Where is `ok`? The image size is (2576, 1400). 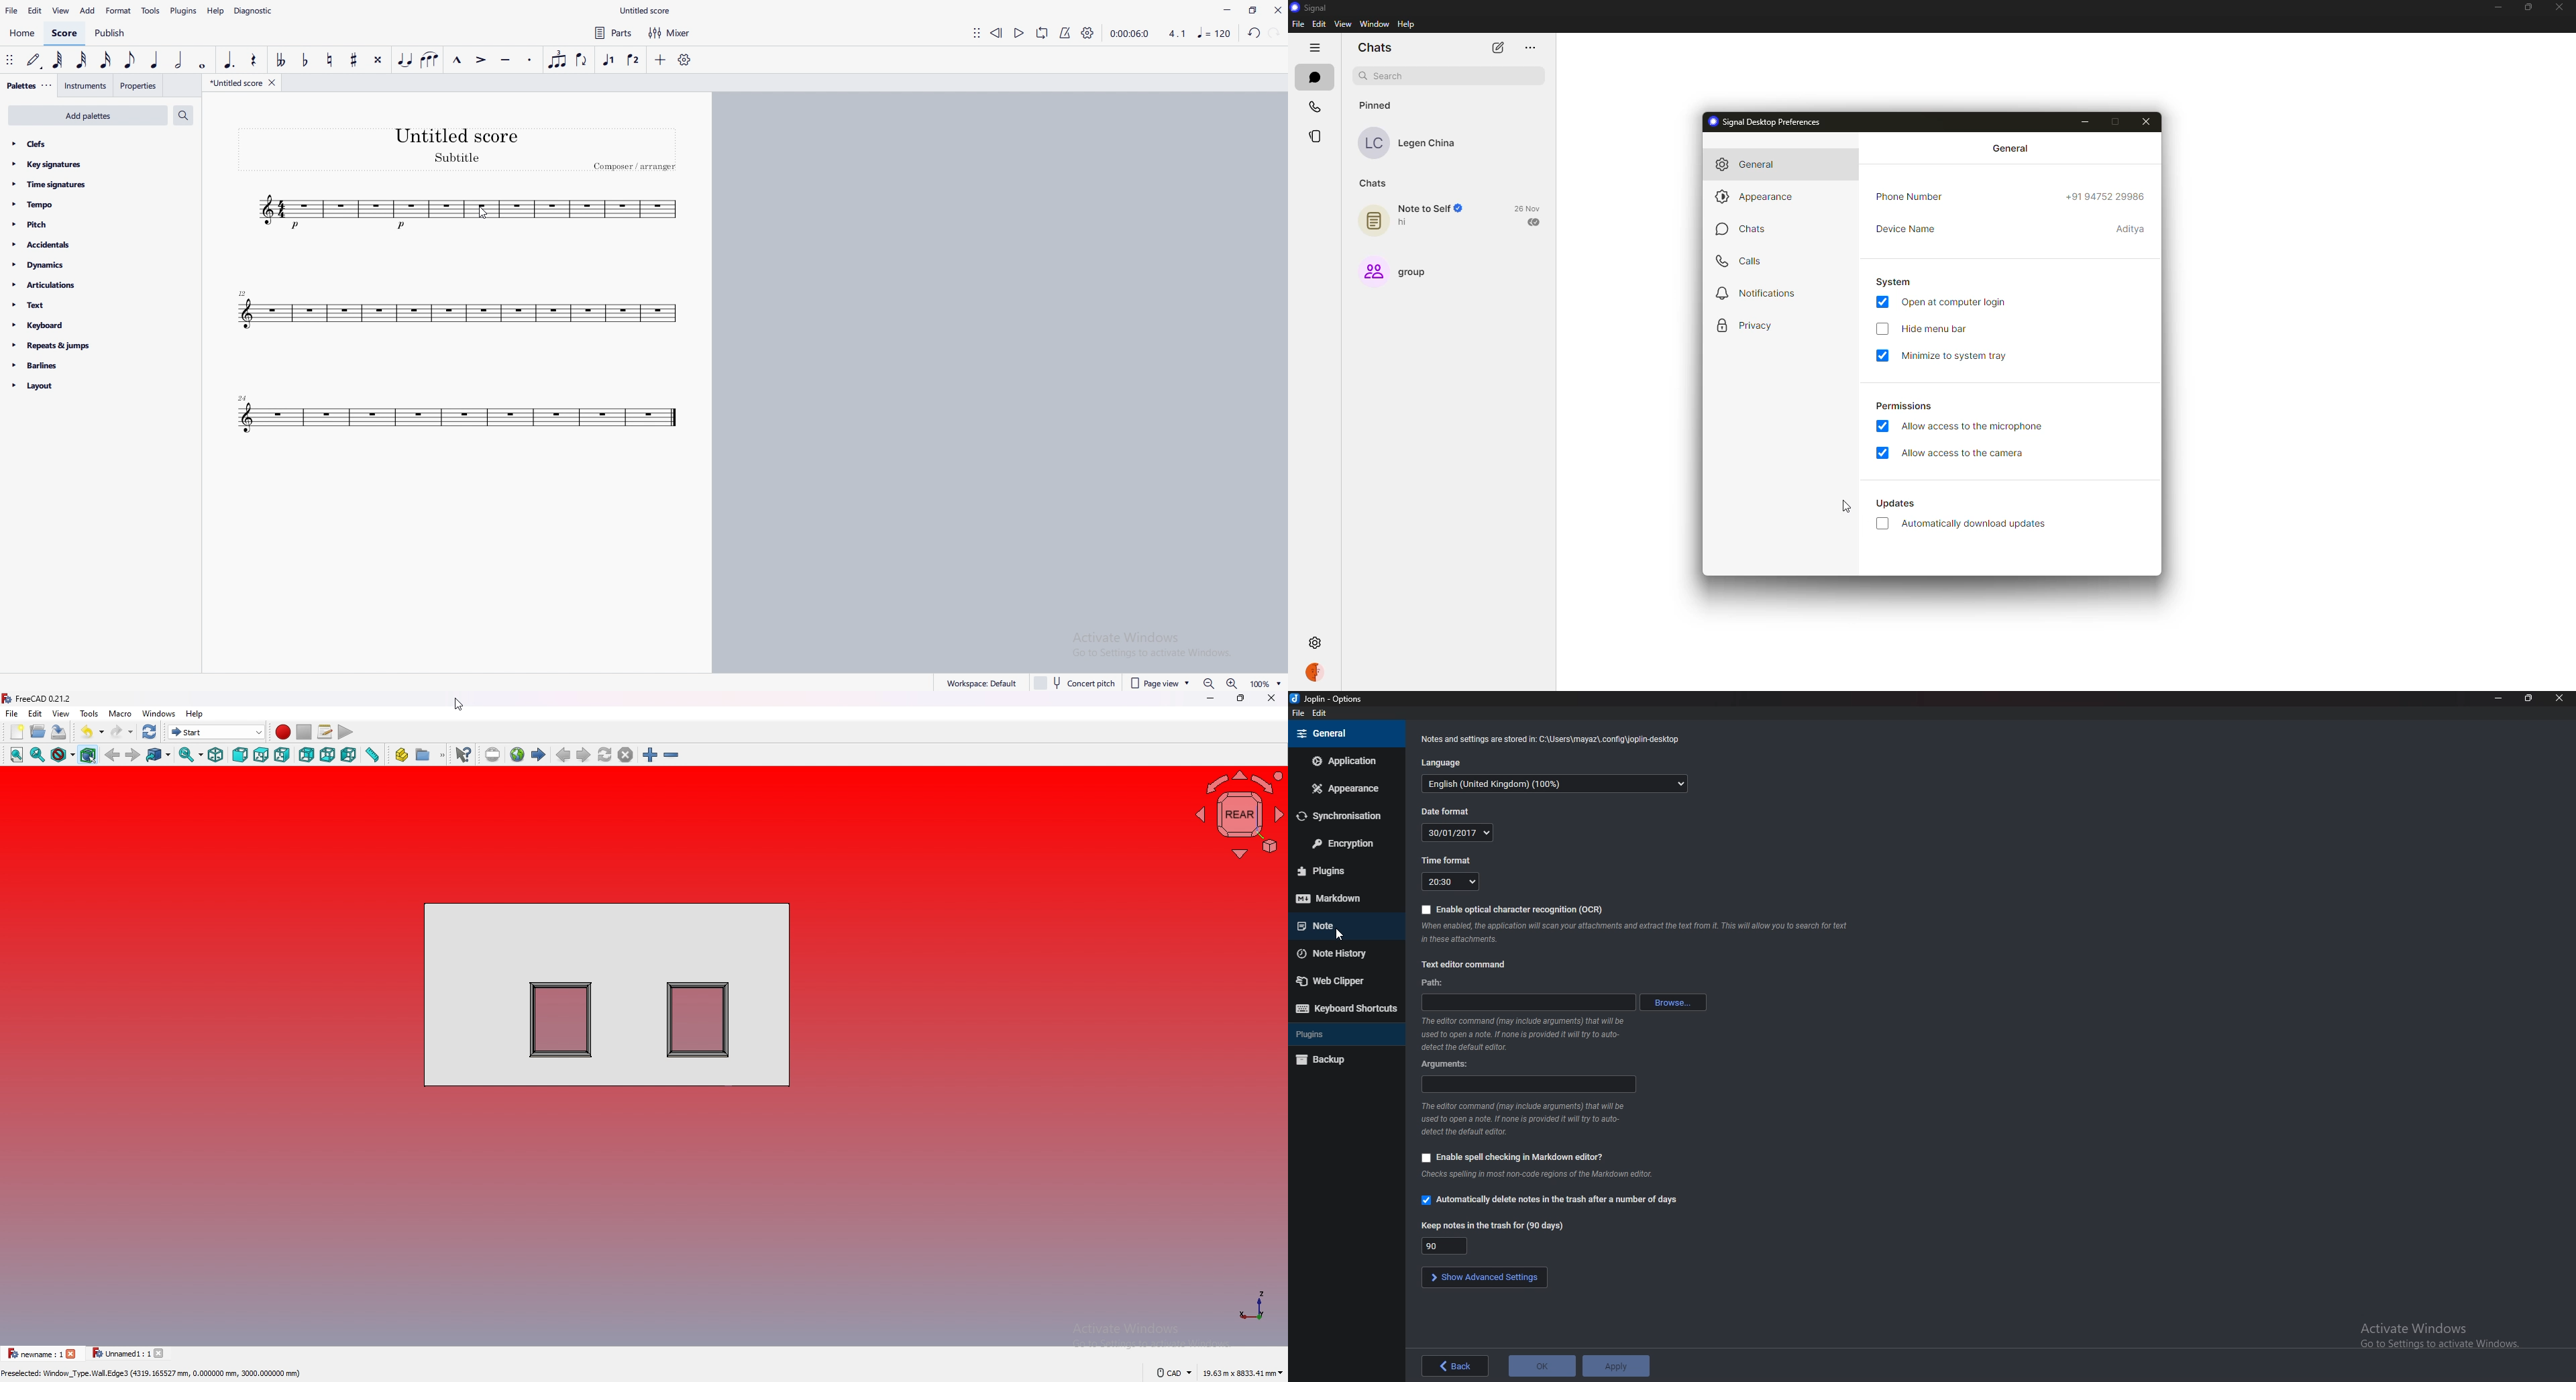
ok is located at coordinates (1544, 1367).